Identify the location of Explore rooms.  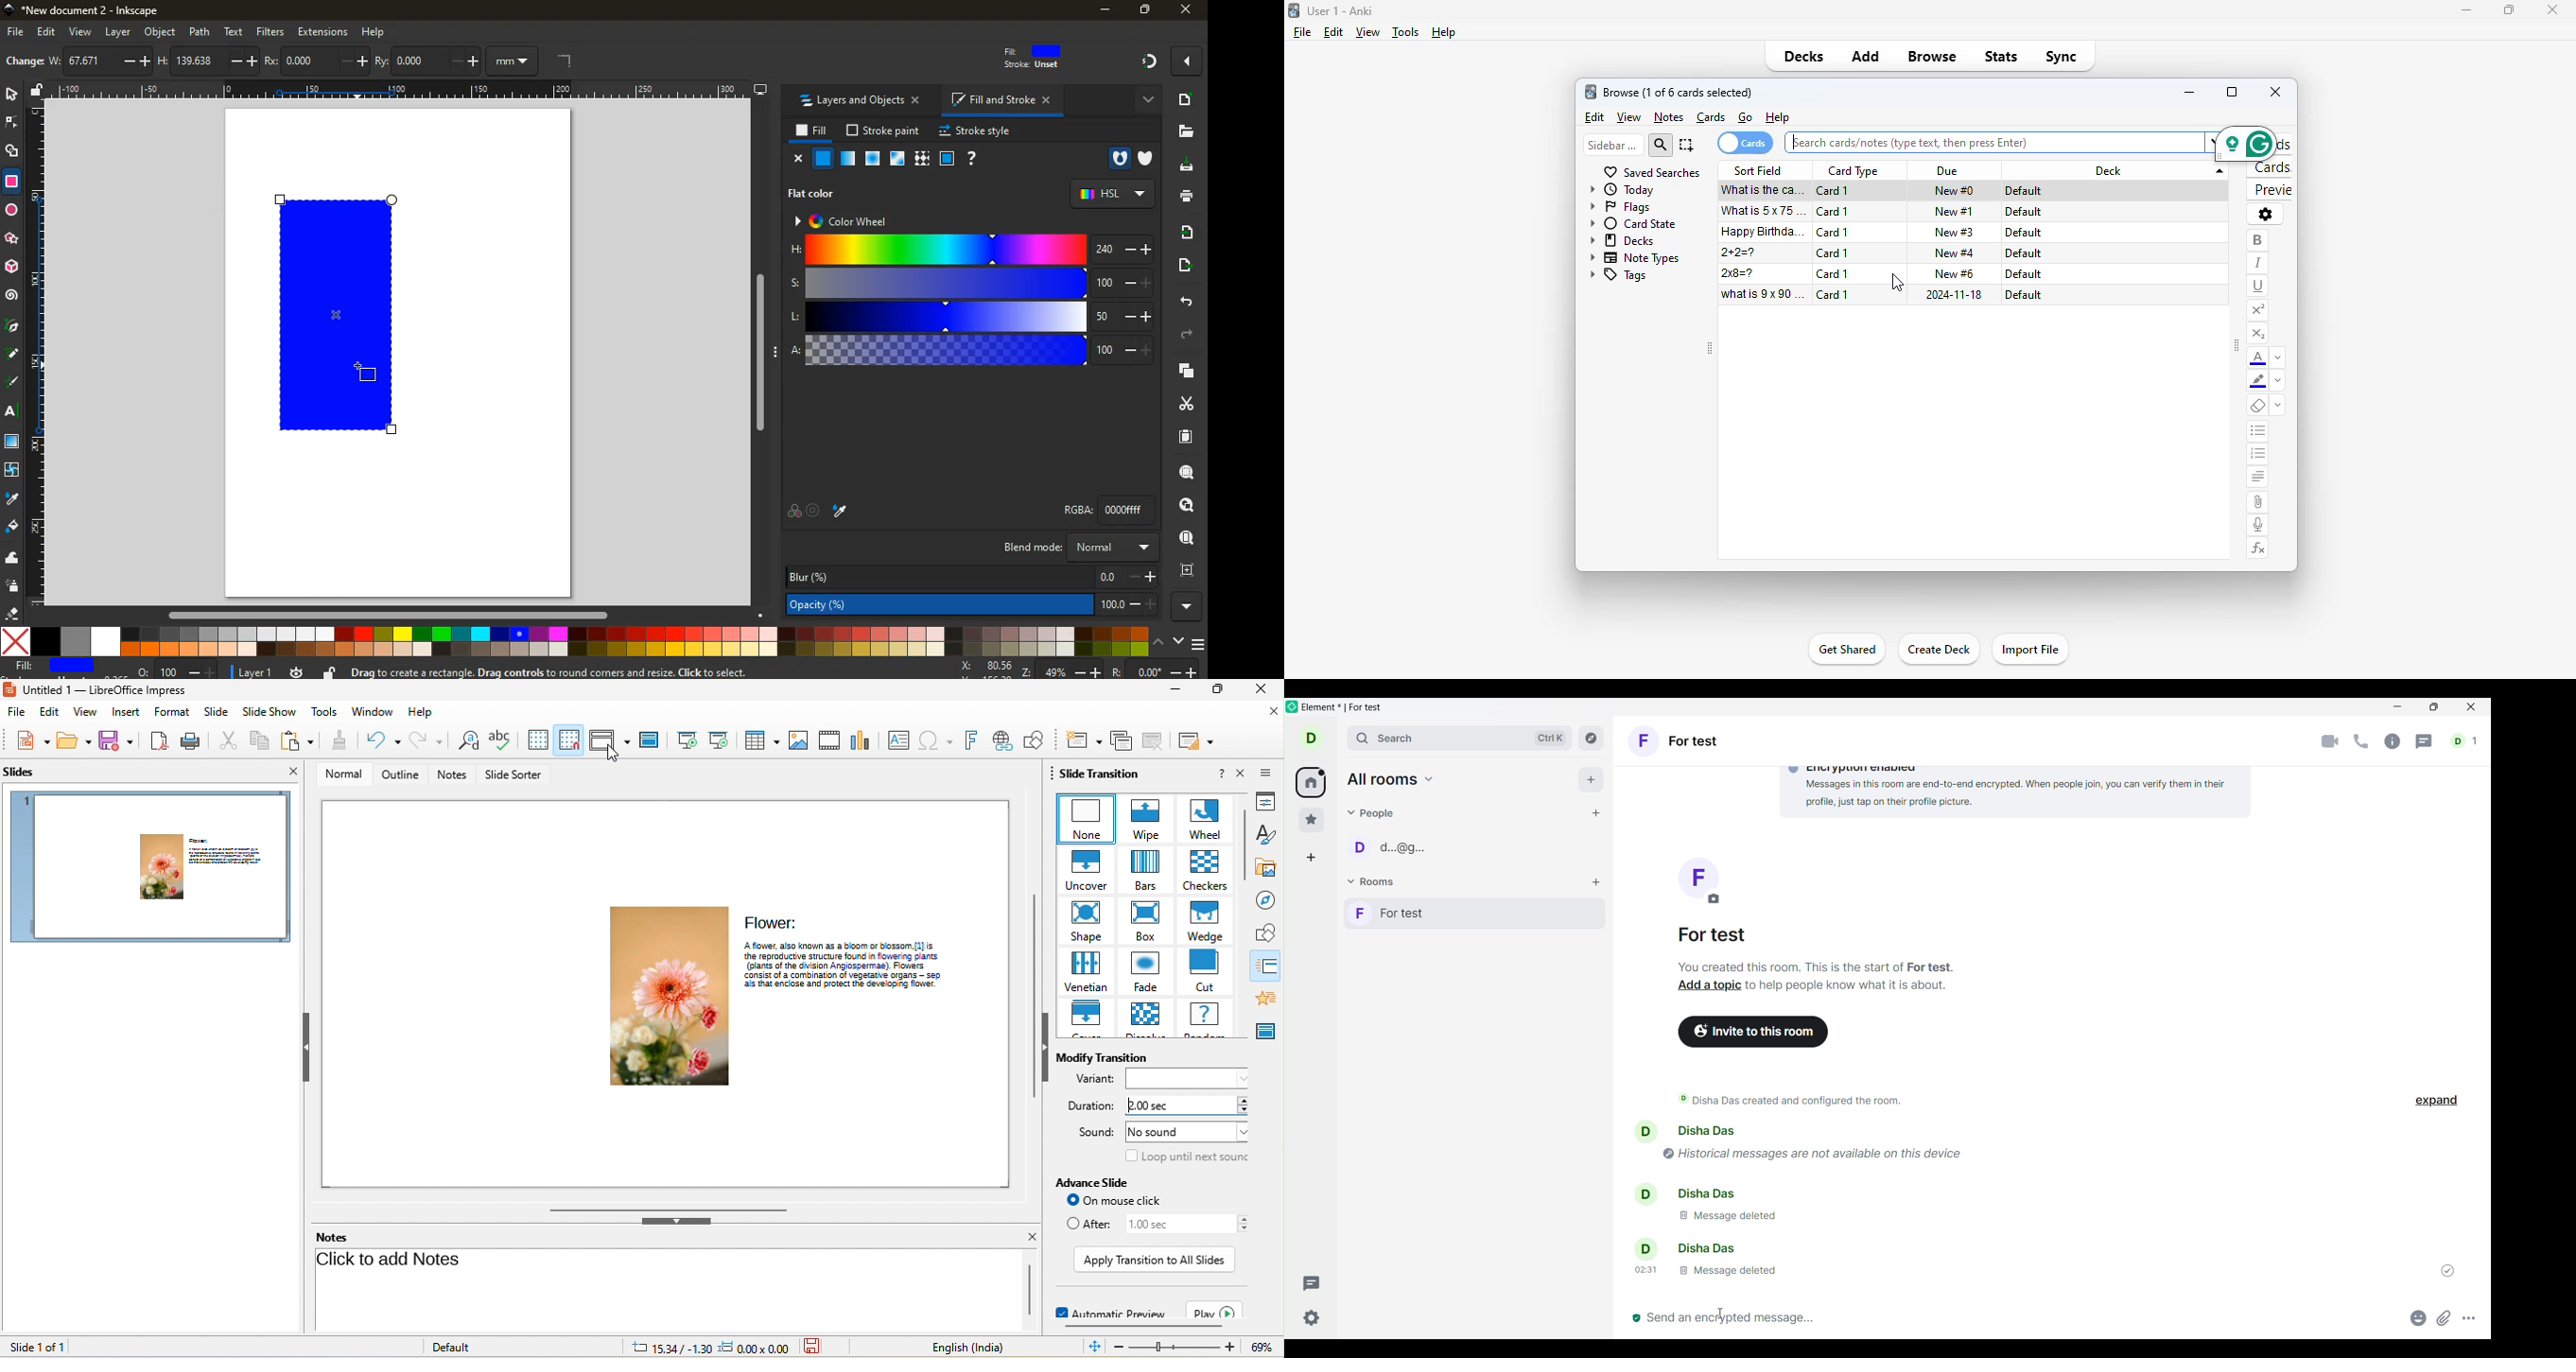
(1591, 737).